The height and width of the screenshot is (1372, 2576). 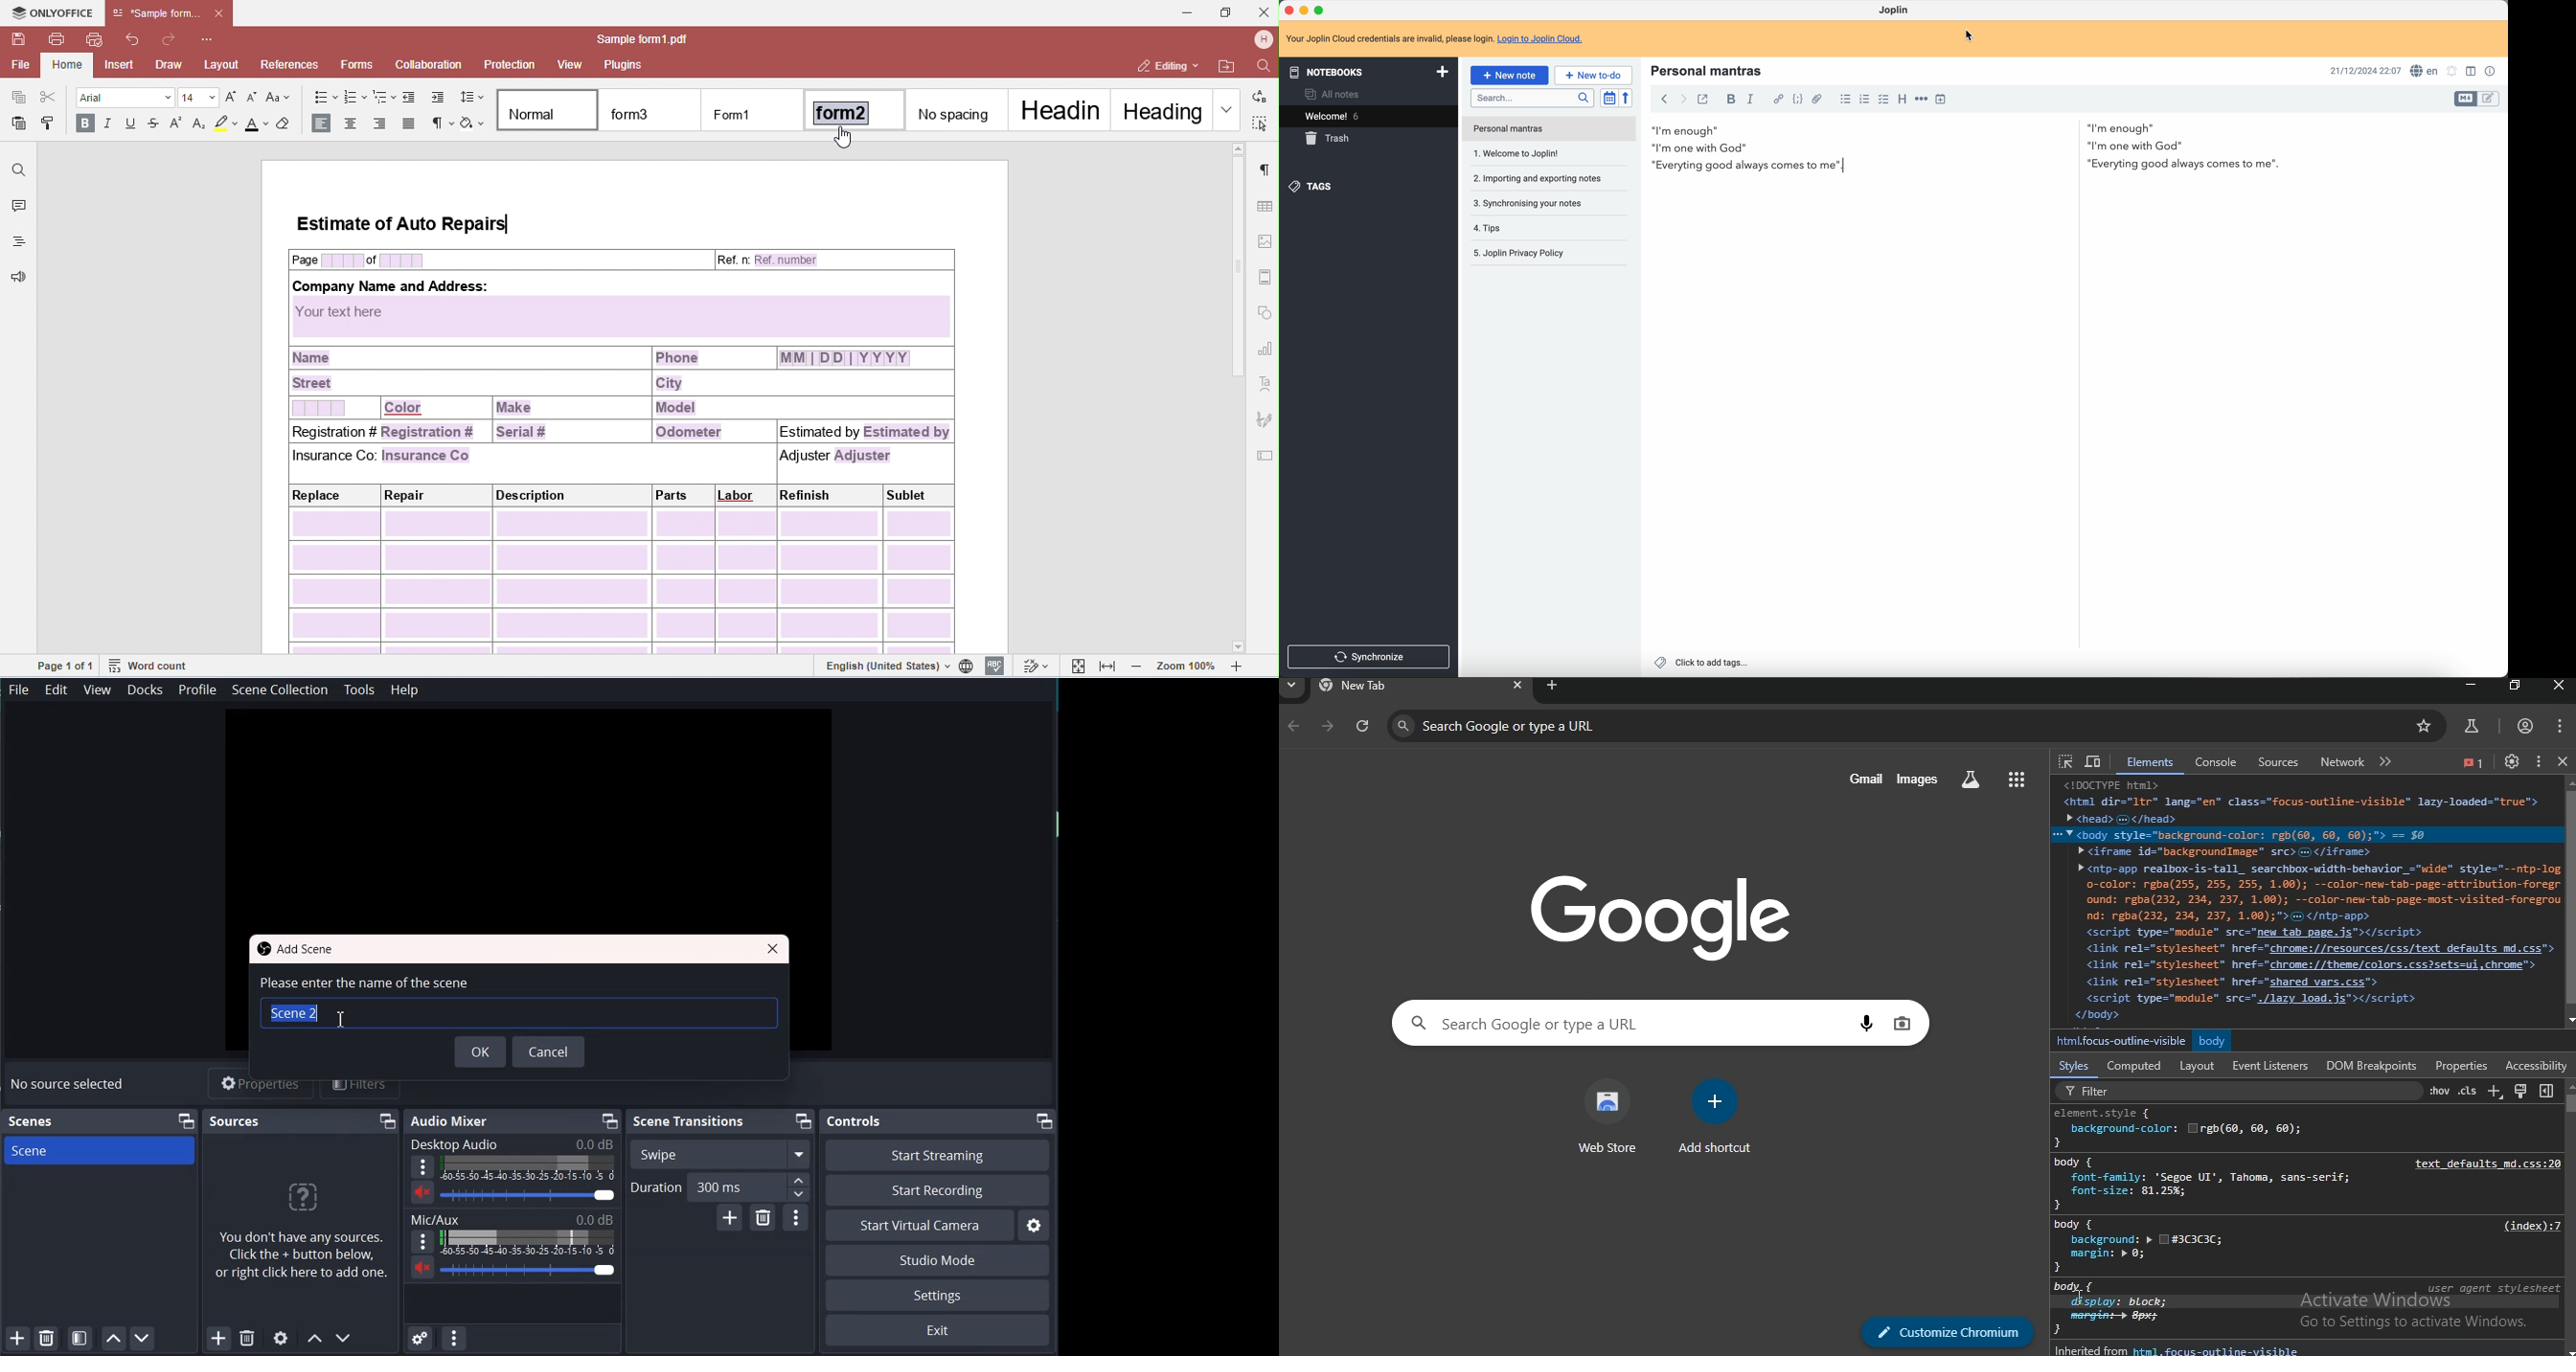 What do you see at coordinates (1640, 727) in the screenshot?
I see `search google or type a URL` at bounding box center [1640, 727].